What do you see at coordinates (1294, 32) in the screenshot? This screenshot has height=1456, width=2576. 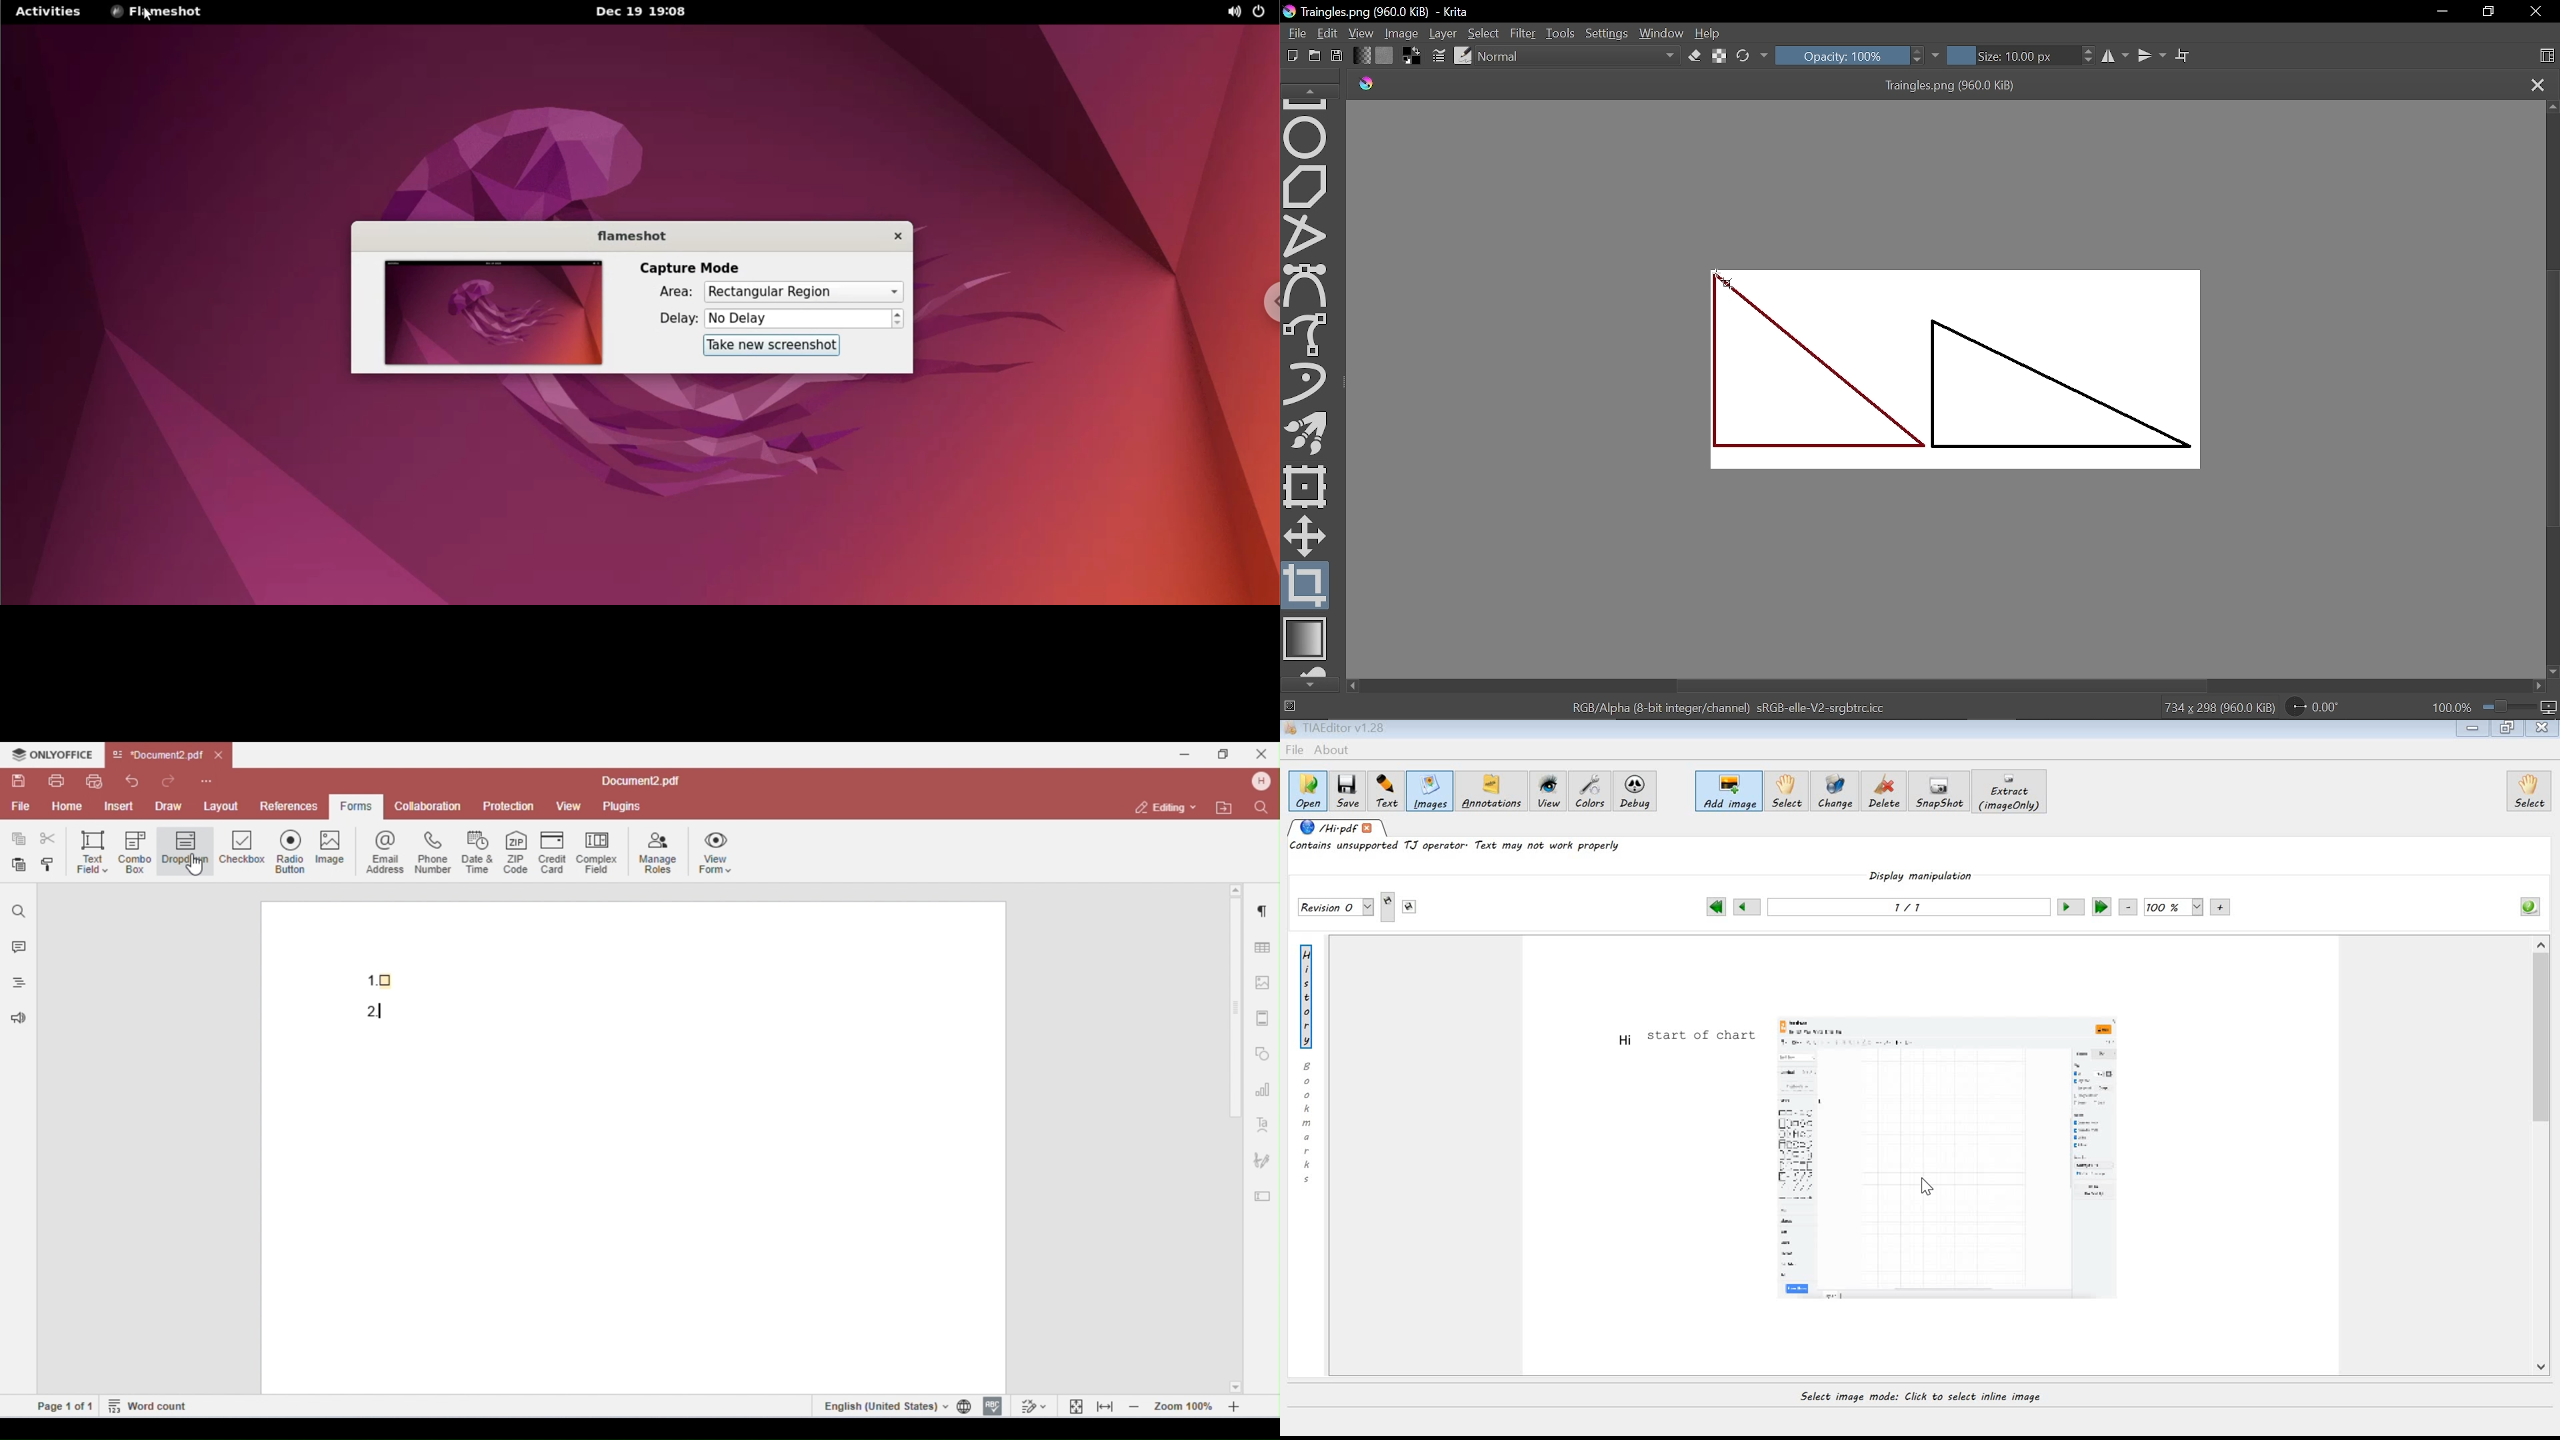 I see `File` at bounding box center [1294, 32].